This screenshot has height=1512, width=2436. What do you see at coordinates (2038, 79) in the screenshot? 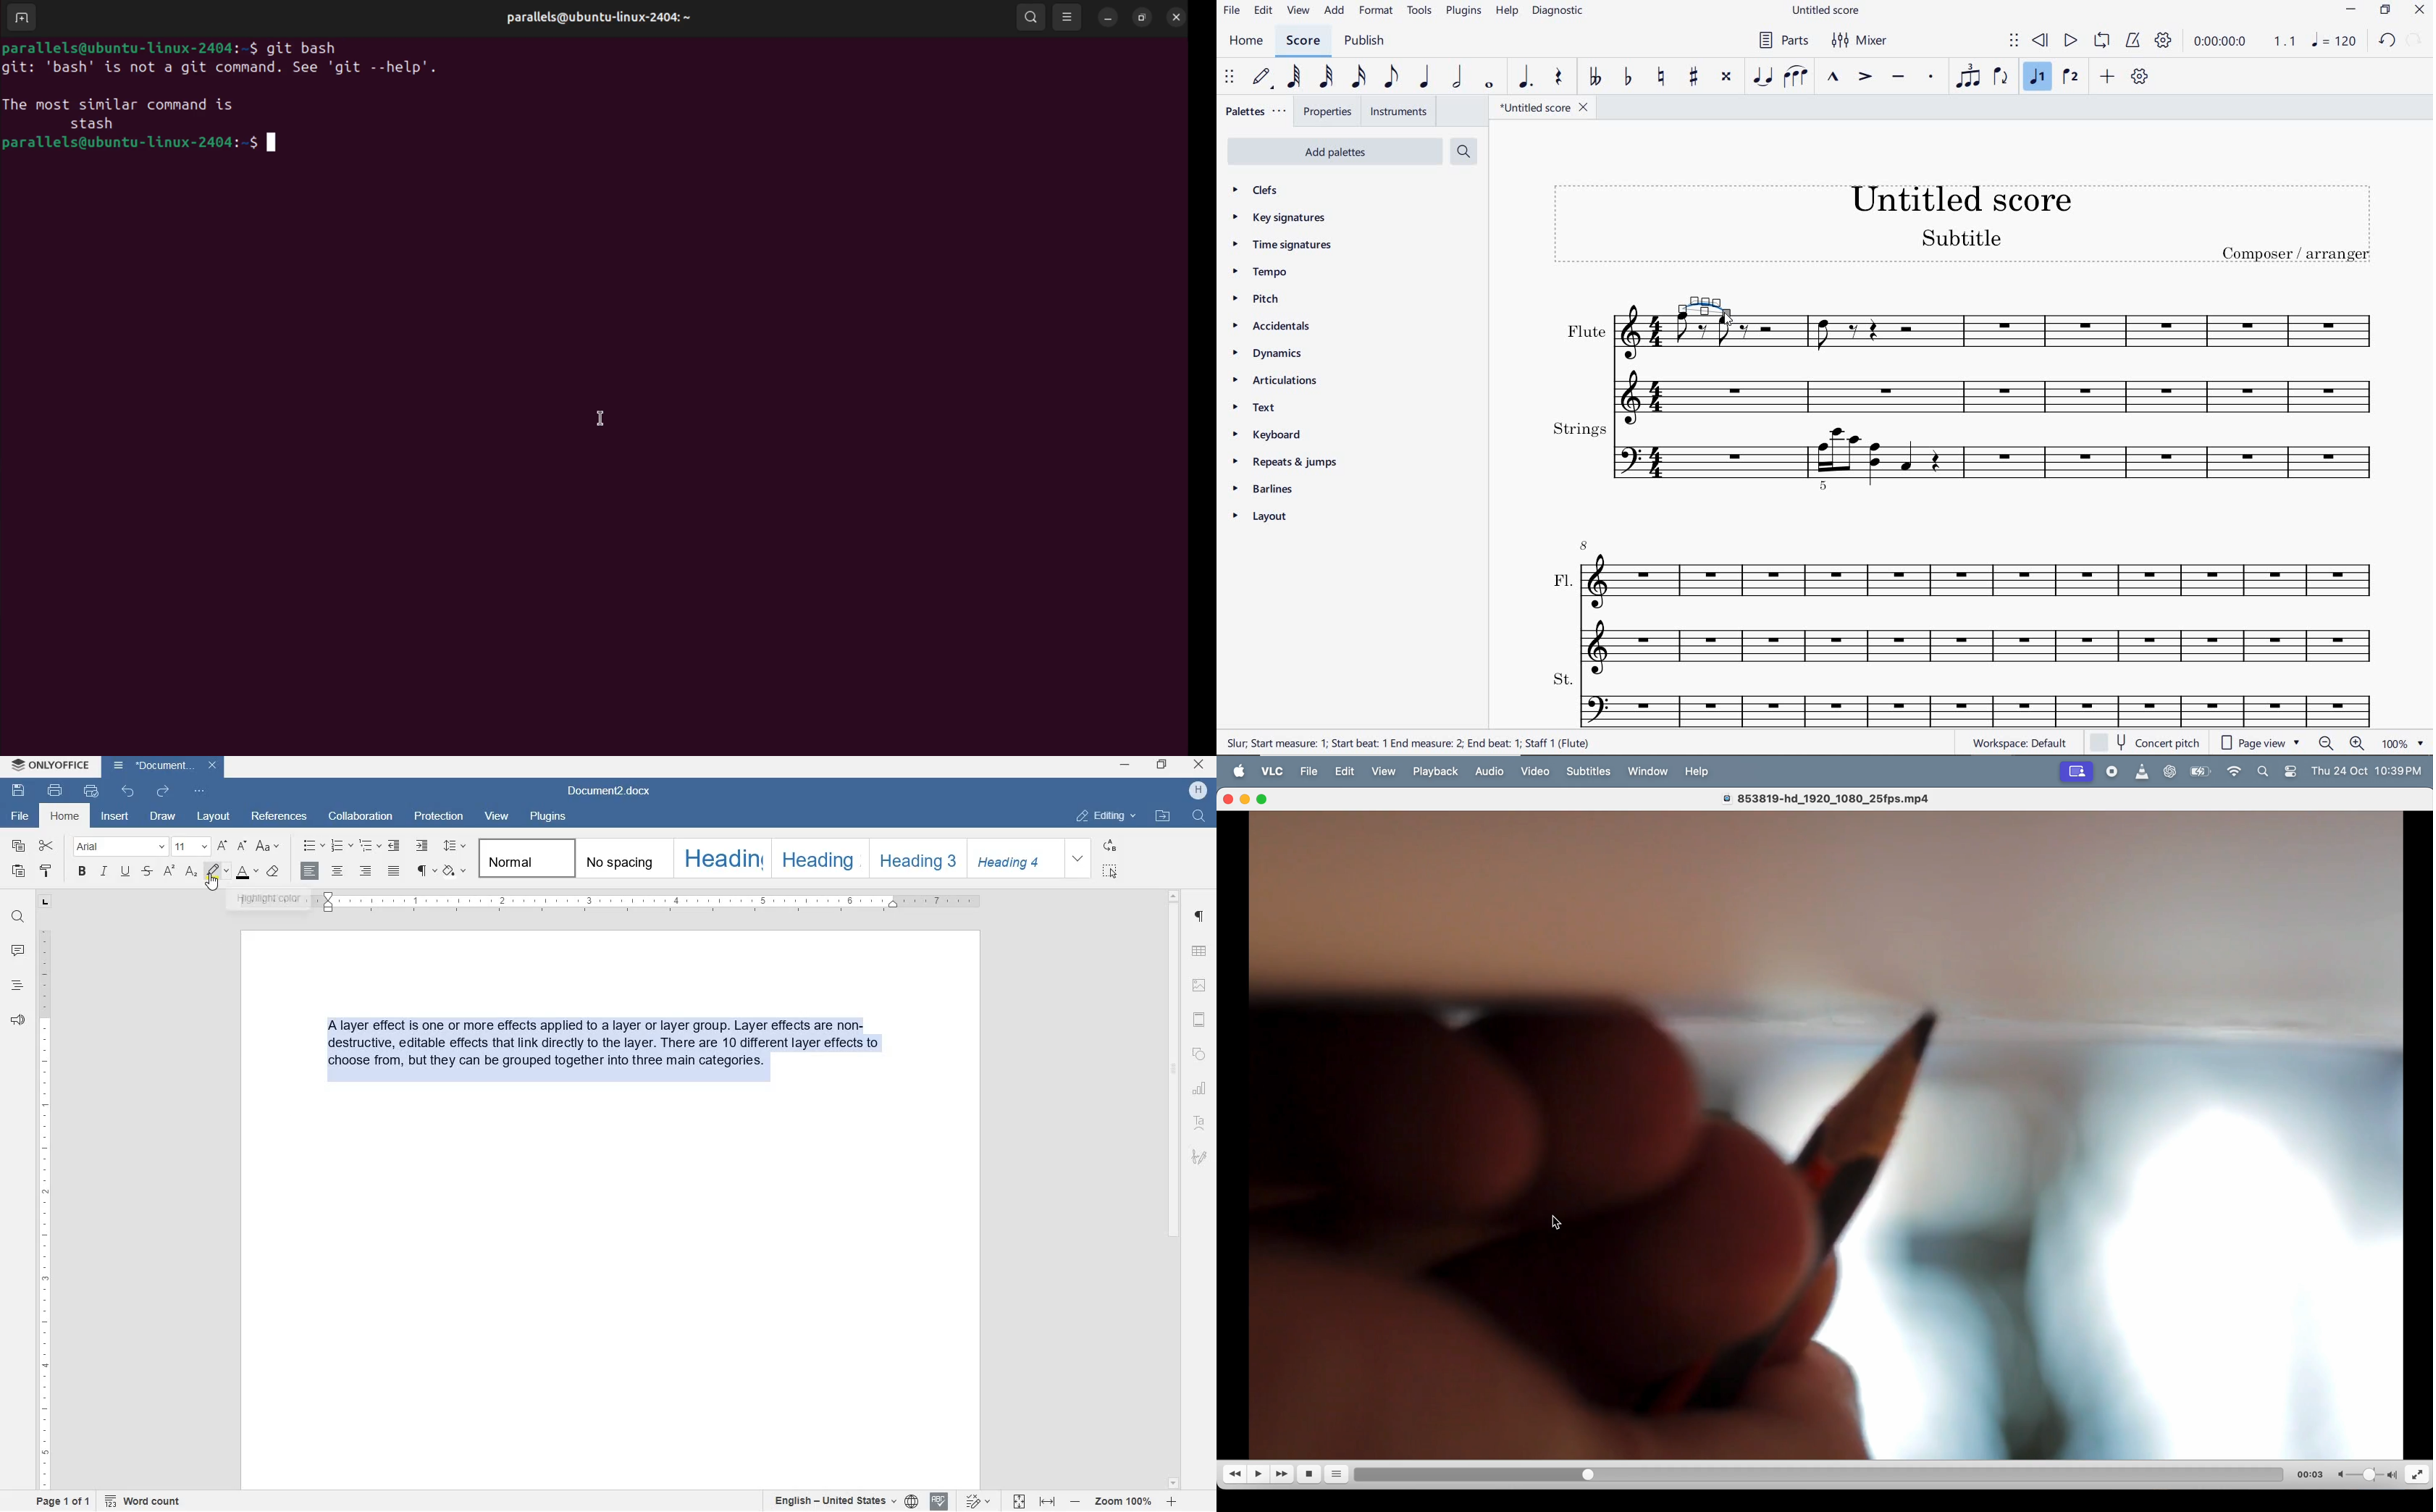
I see `VOICE 1` at bounding box center [2038, 79].